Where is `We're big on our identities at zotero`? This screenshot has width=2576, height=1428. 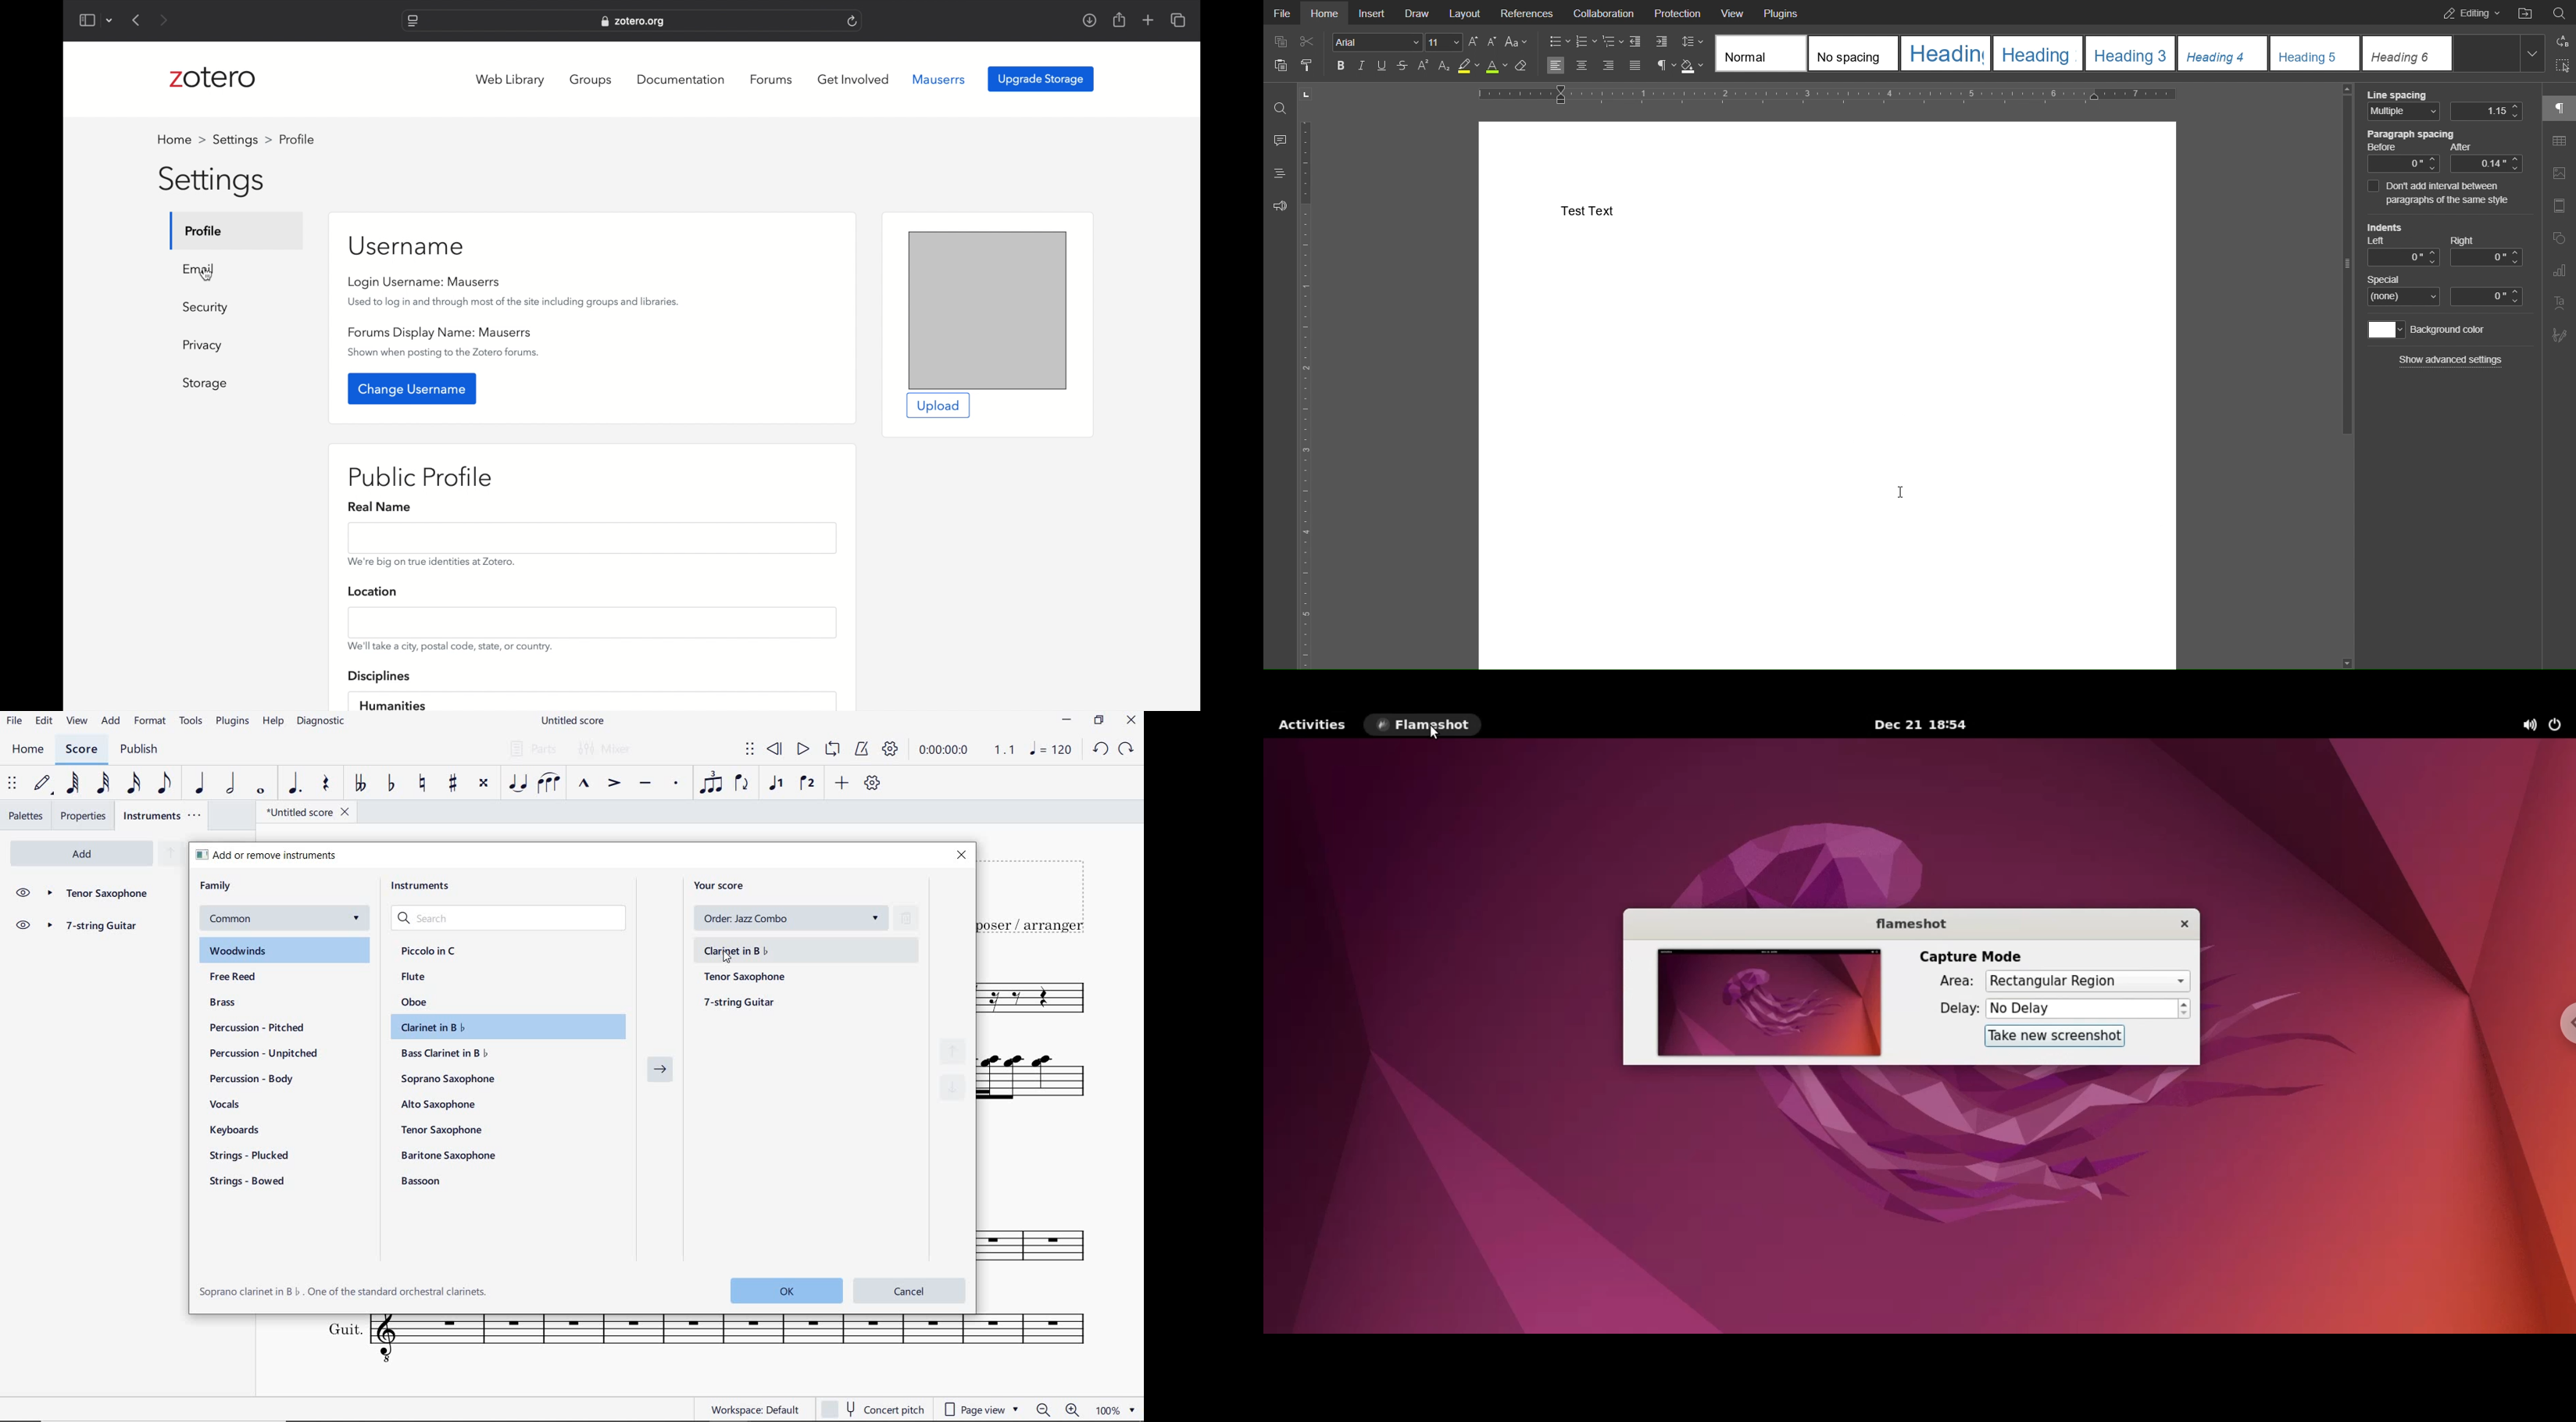 We're big on our identities at zotero is located at coordinates (431, 562).